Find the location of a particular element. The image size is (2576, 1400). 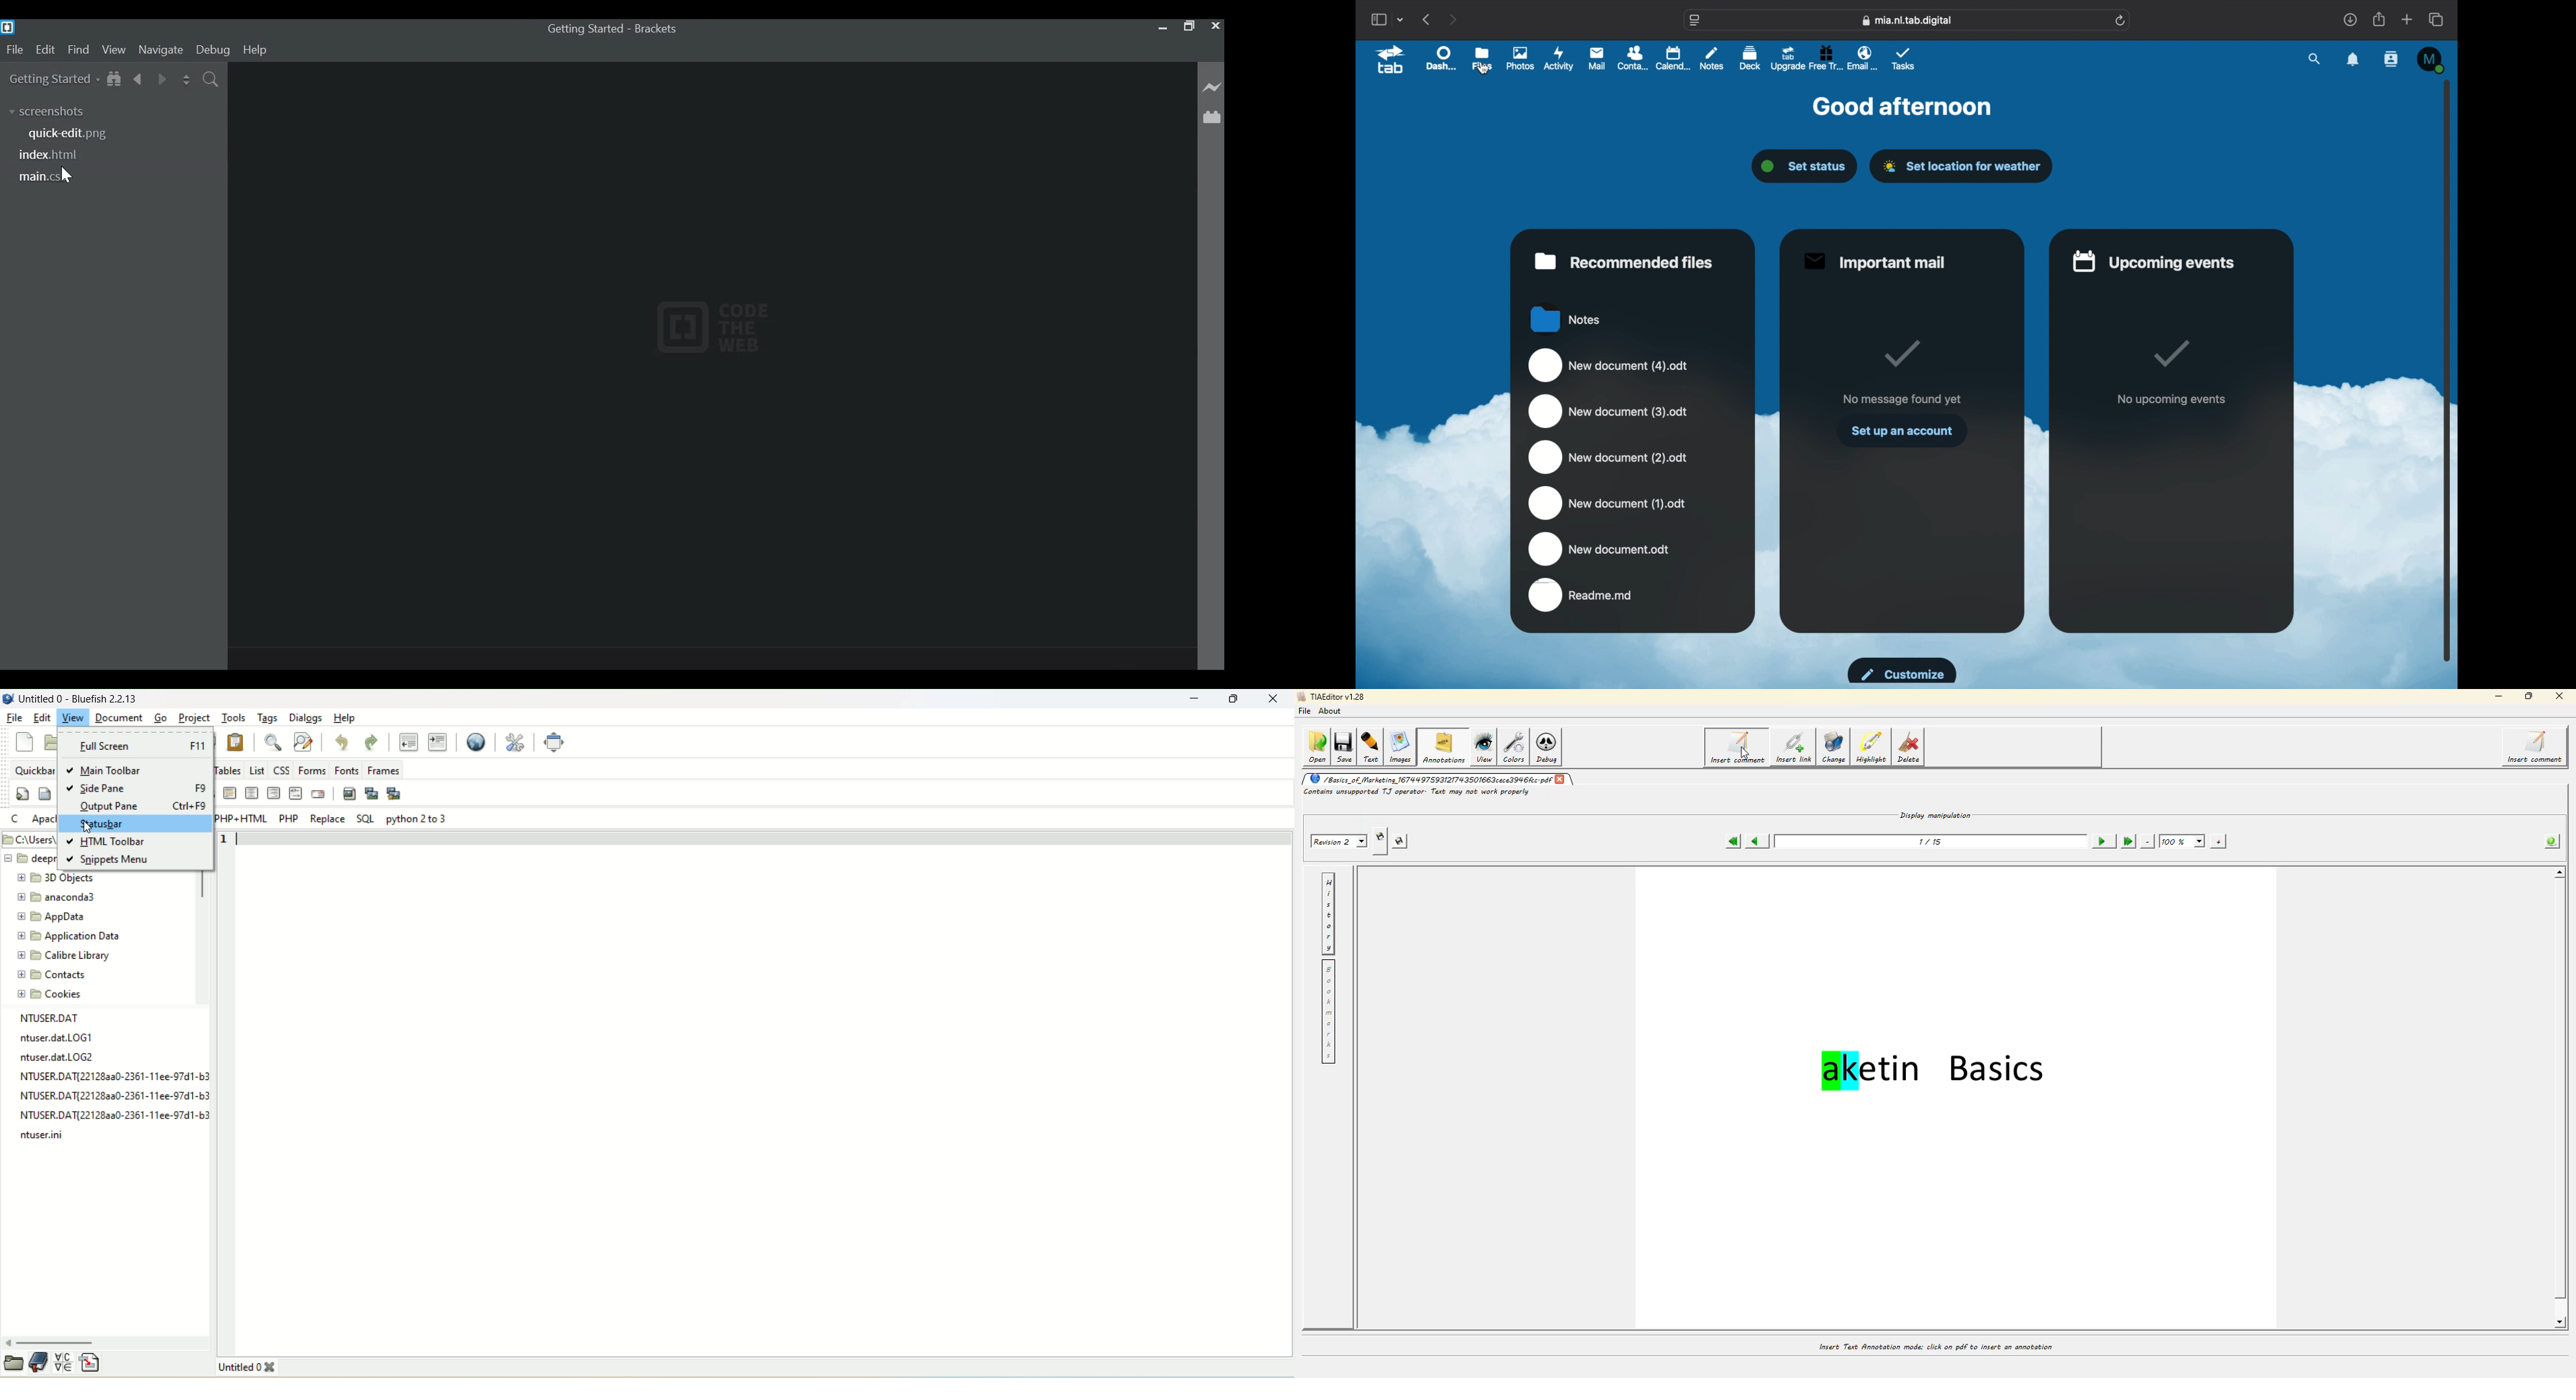

tasks is located at coordinates (1904, 59).